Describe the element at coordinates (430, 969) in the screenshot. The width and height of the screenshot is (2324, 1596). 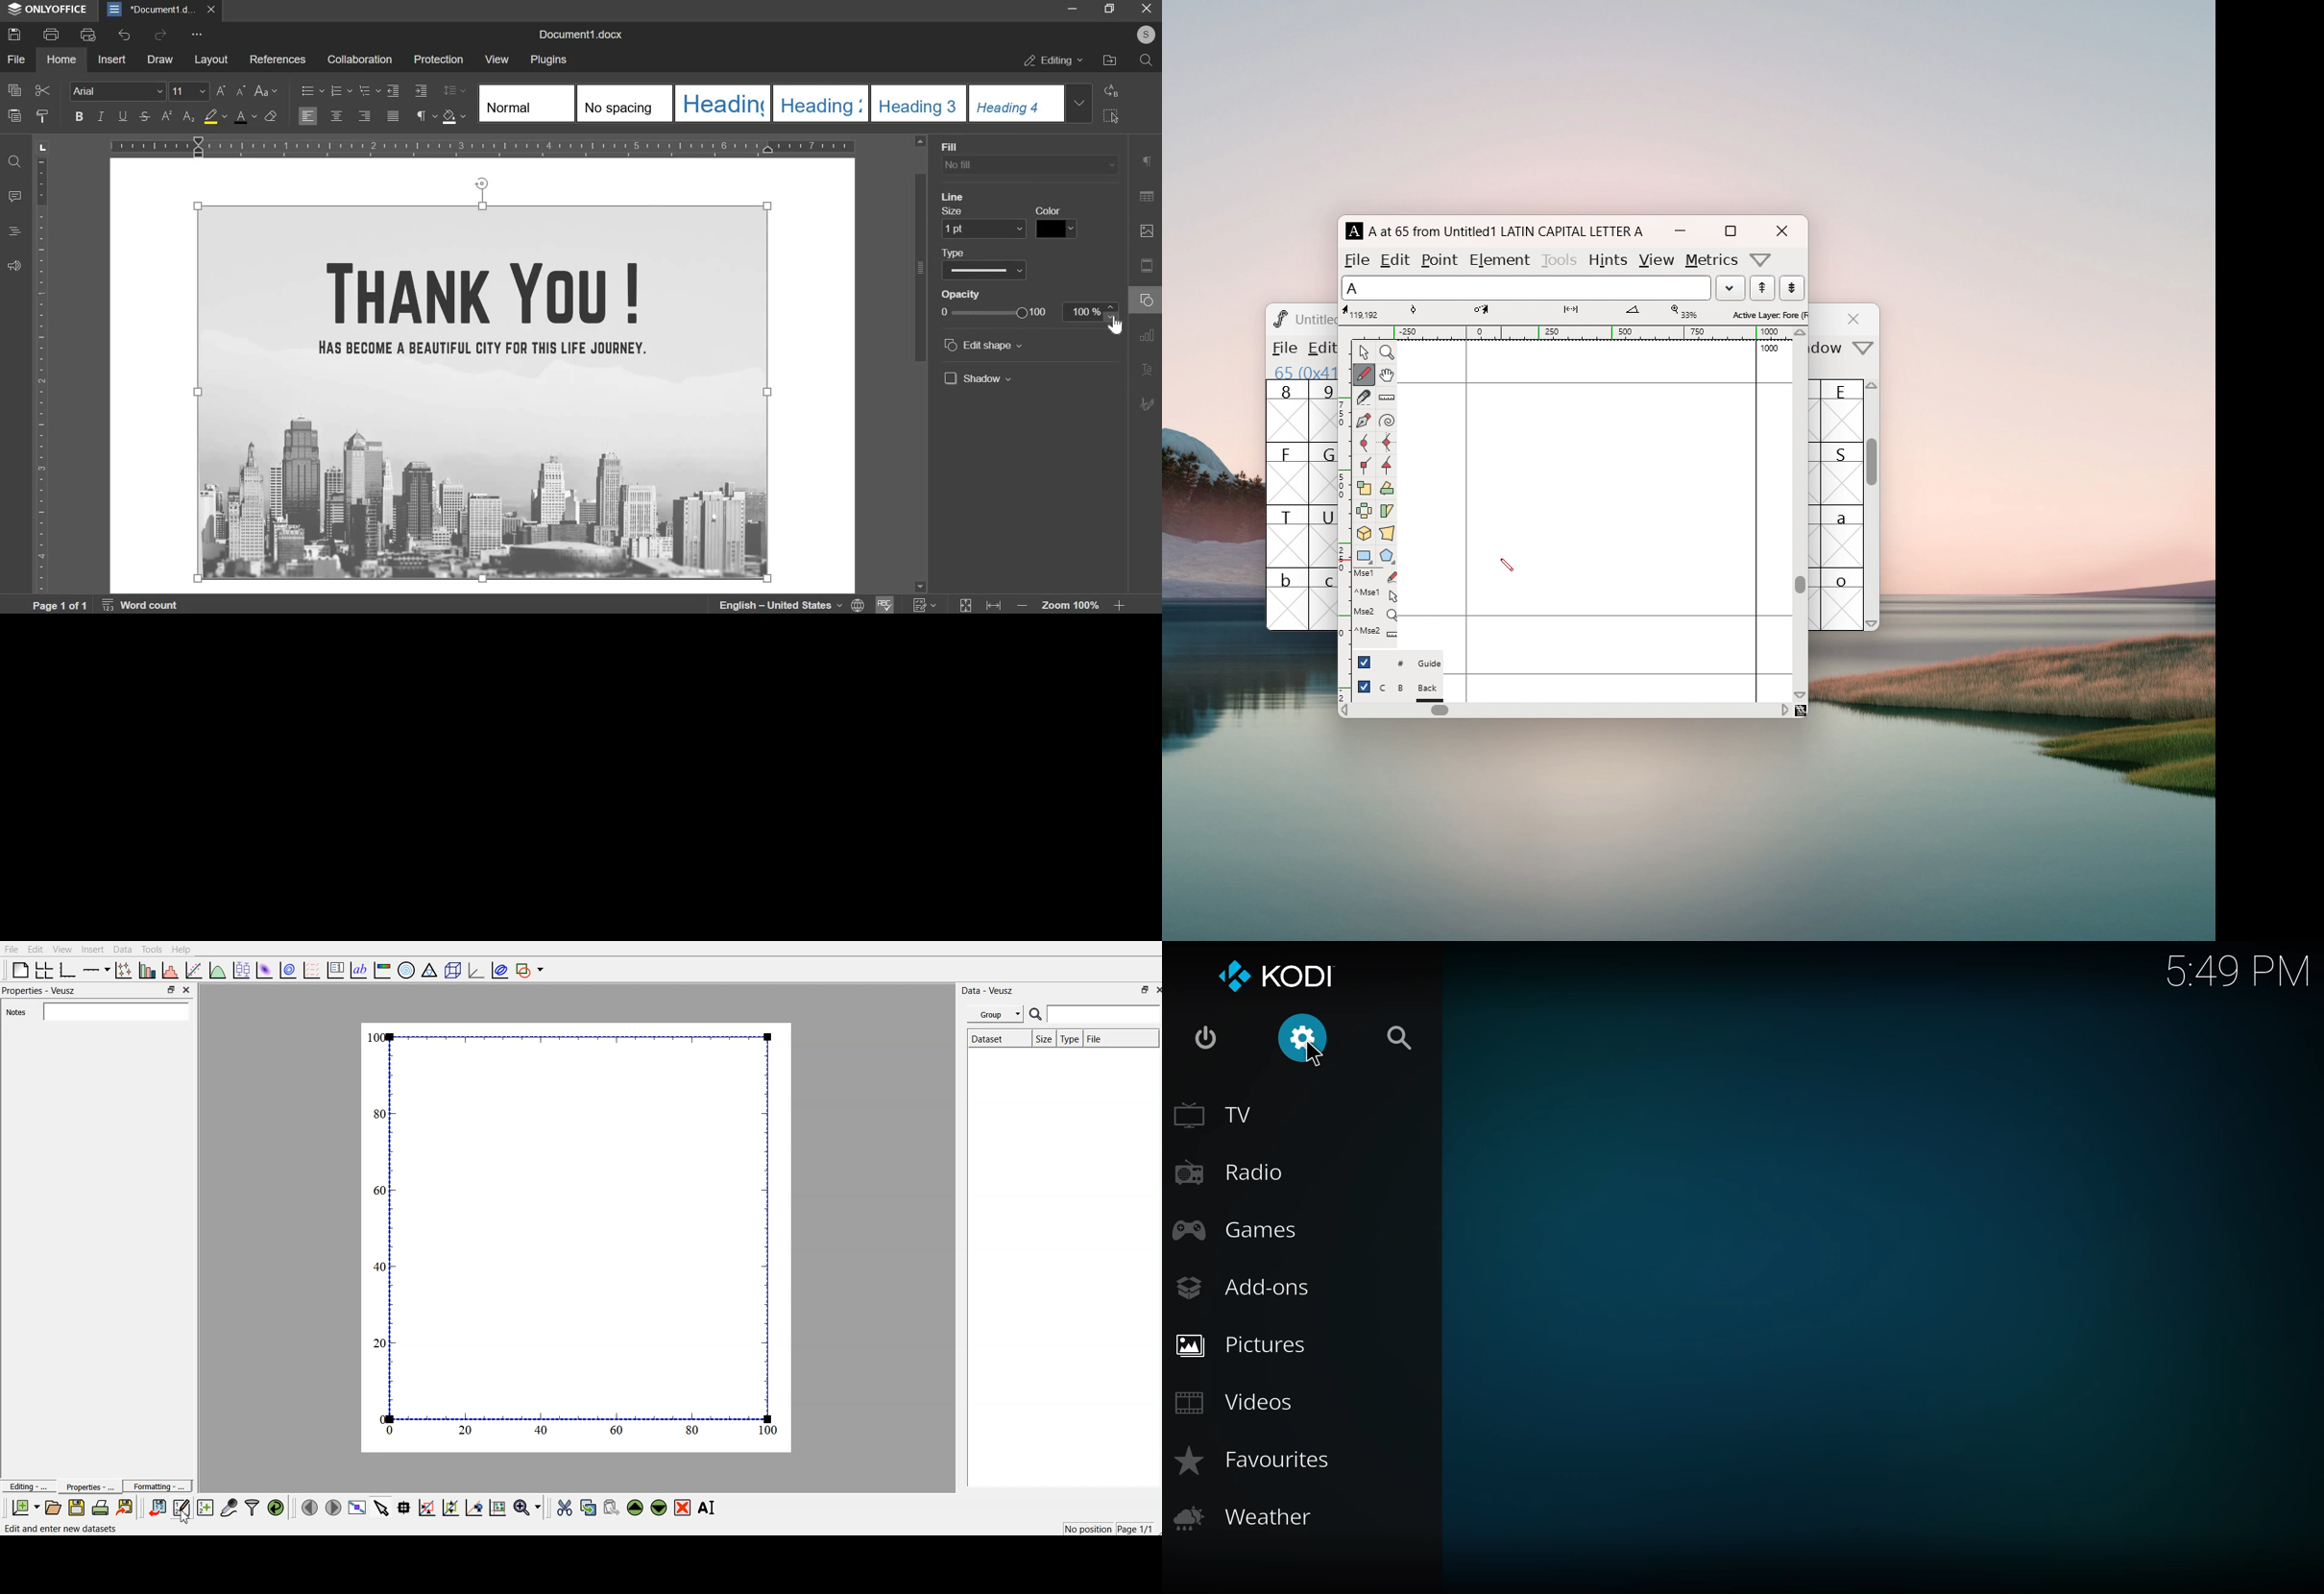
I see `ternary graph` at that location.